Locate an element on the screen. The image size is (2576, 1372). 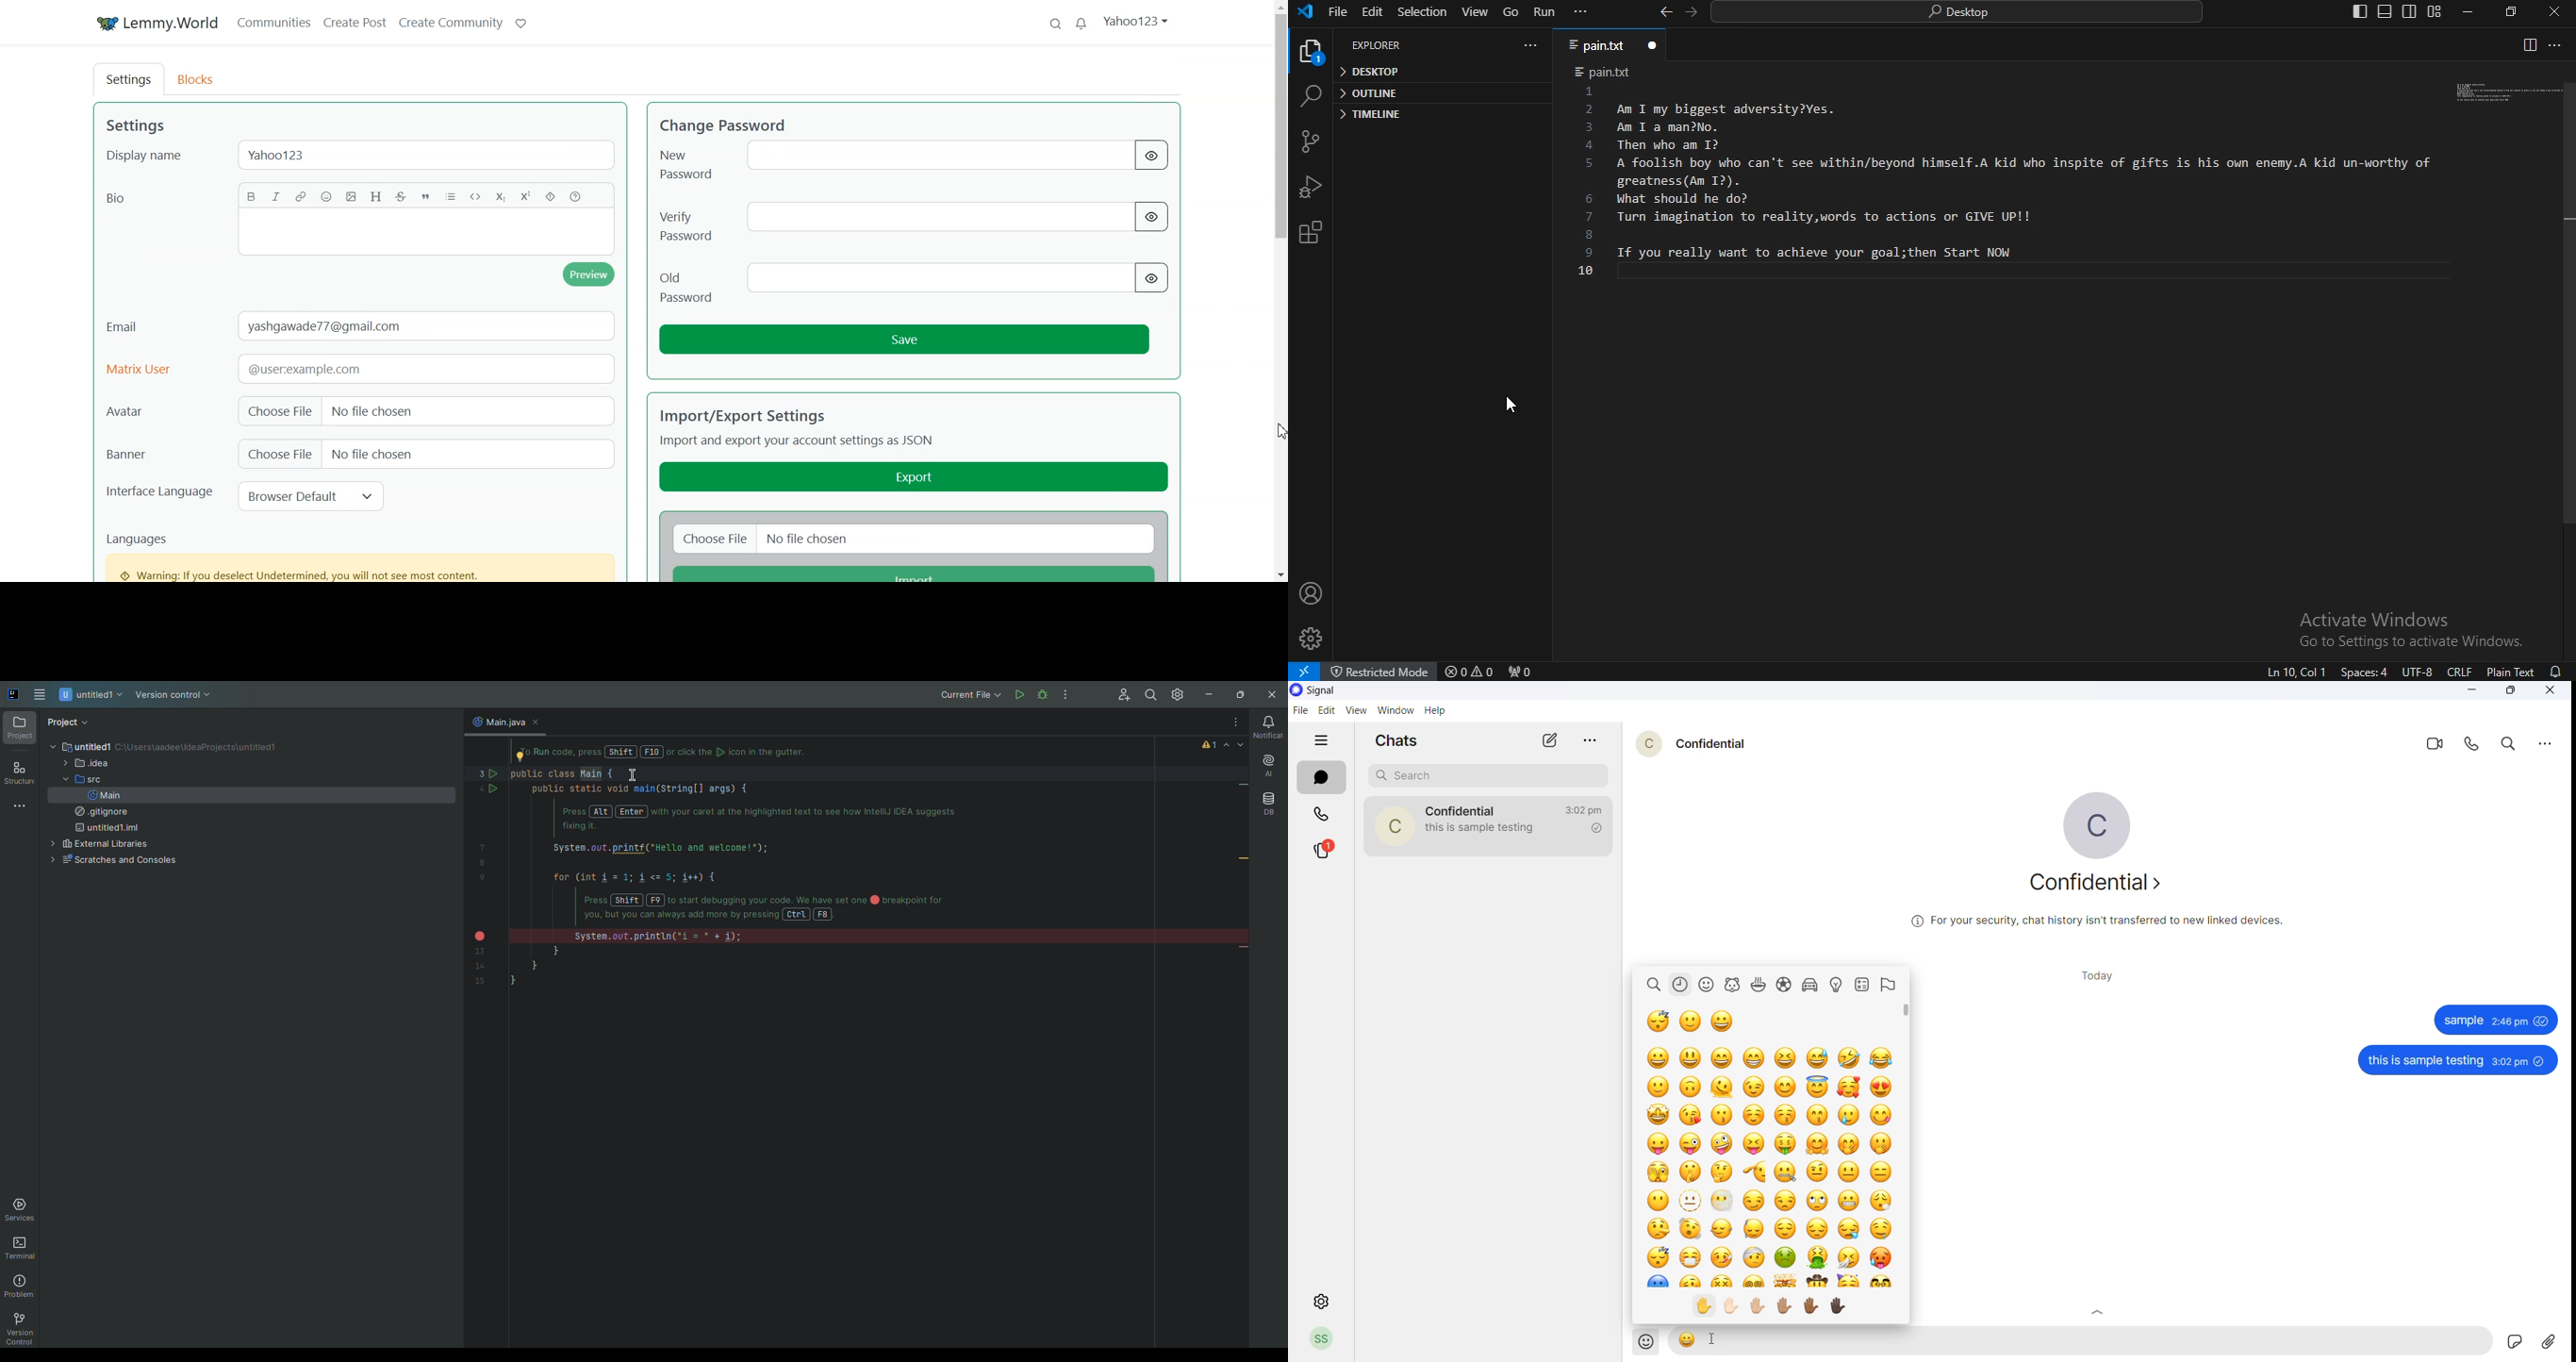
contact name is located at coordinates (1461, 810).